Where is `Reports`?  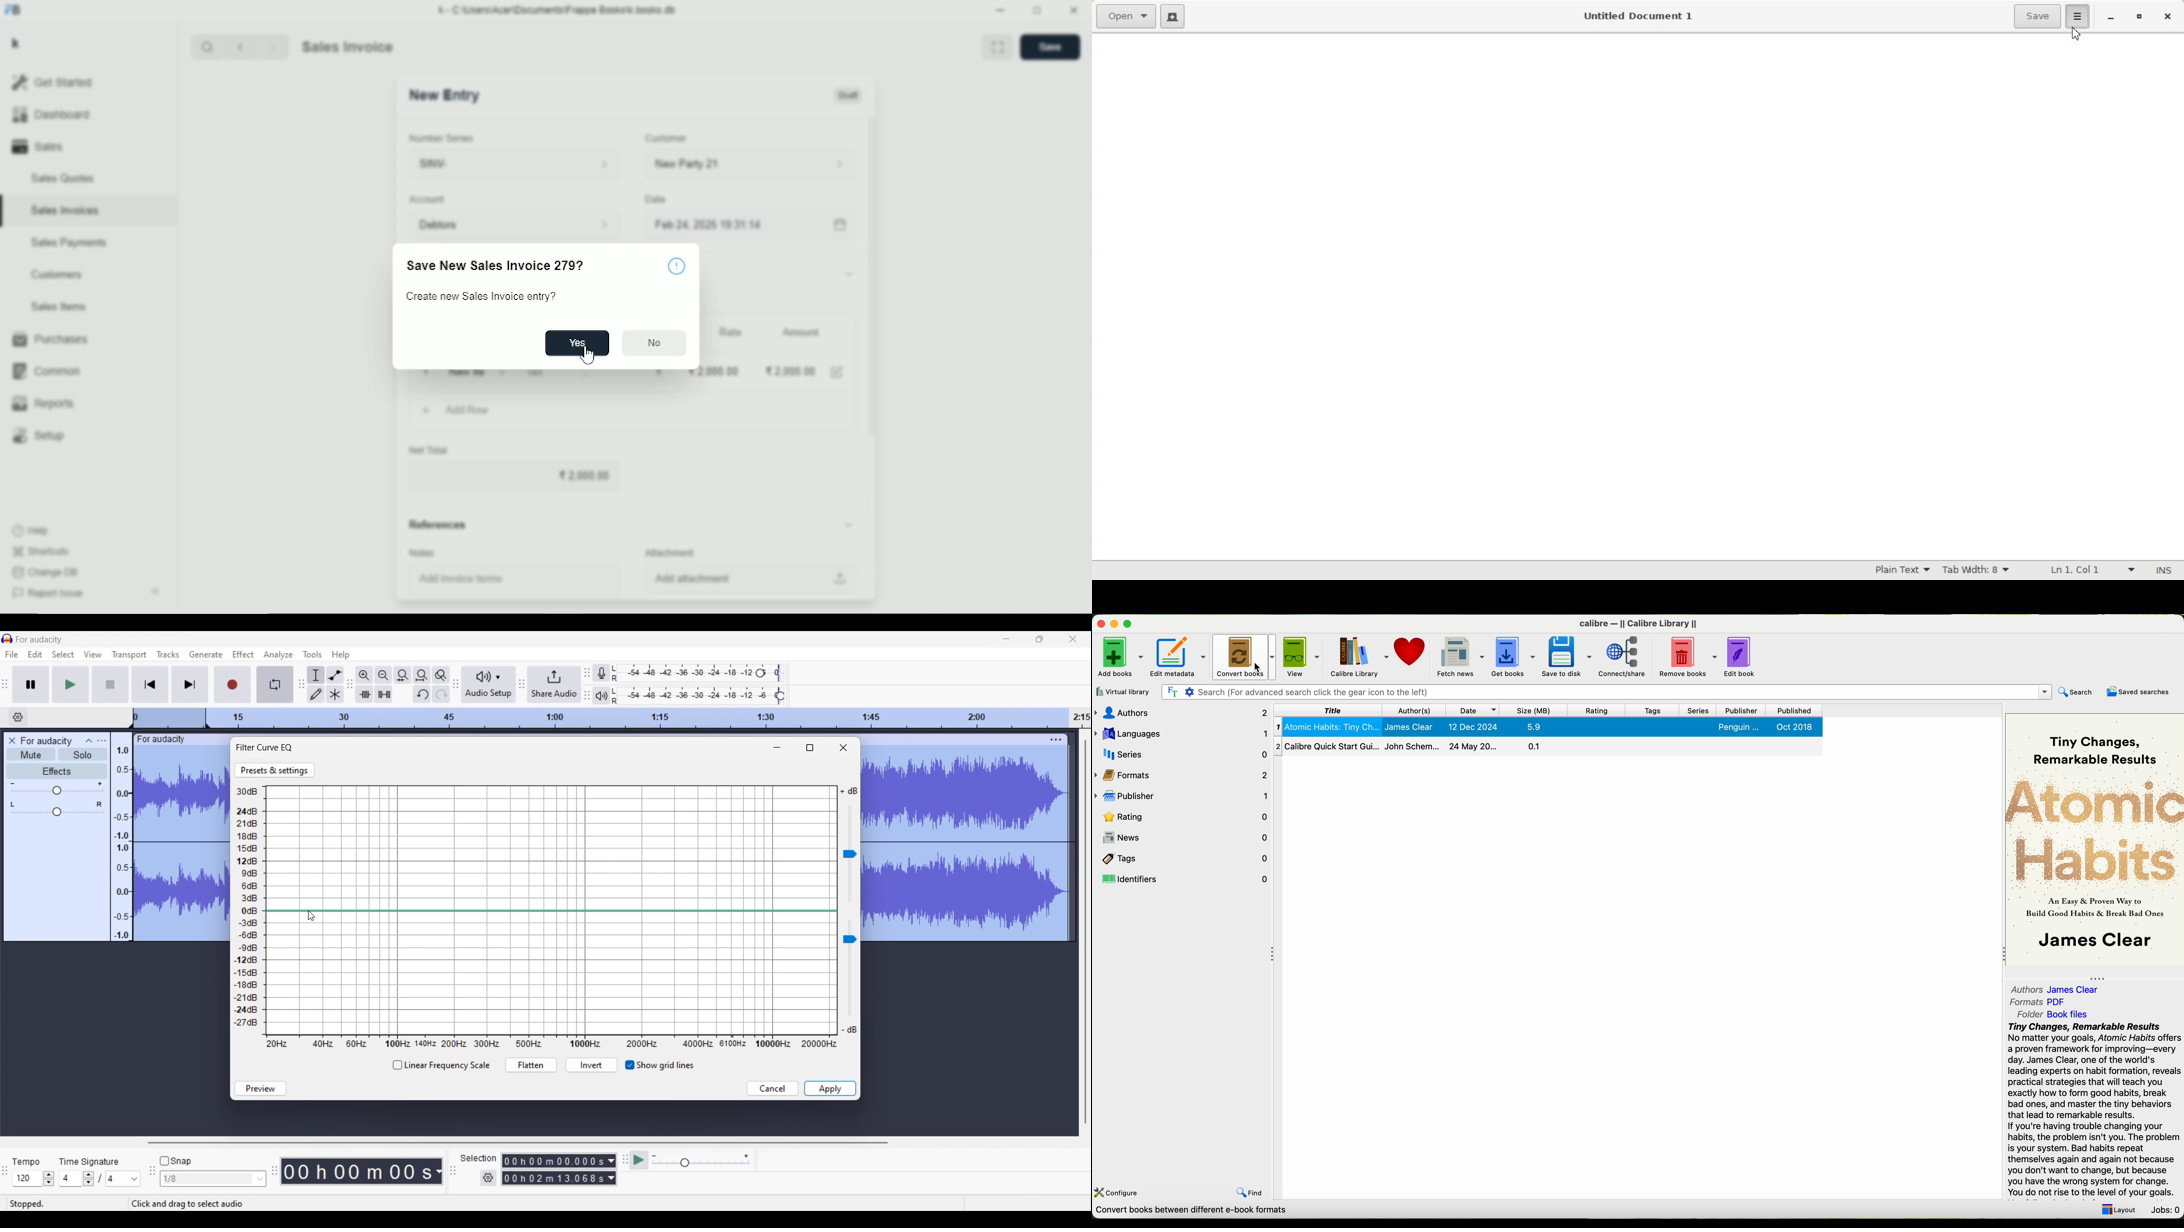
Reports is located at coordinates (42, 404).